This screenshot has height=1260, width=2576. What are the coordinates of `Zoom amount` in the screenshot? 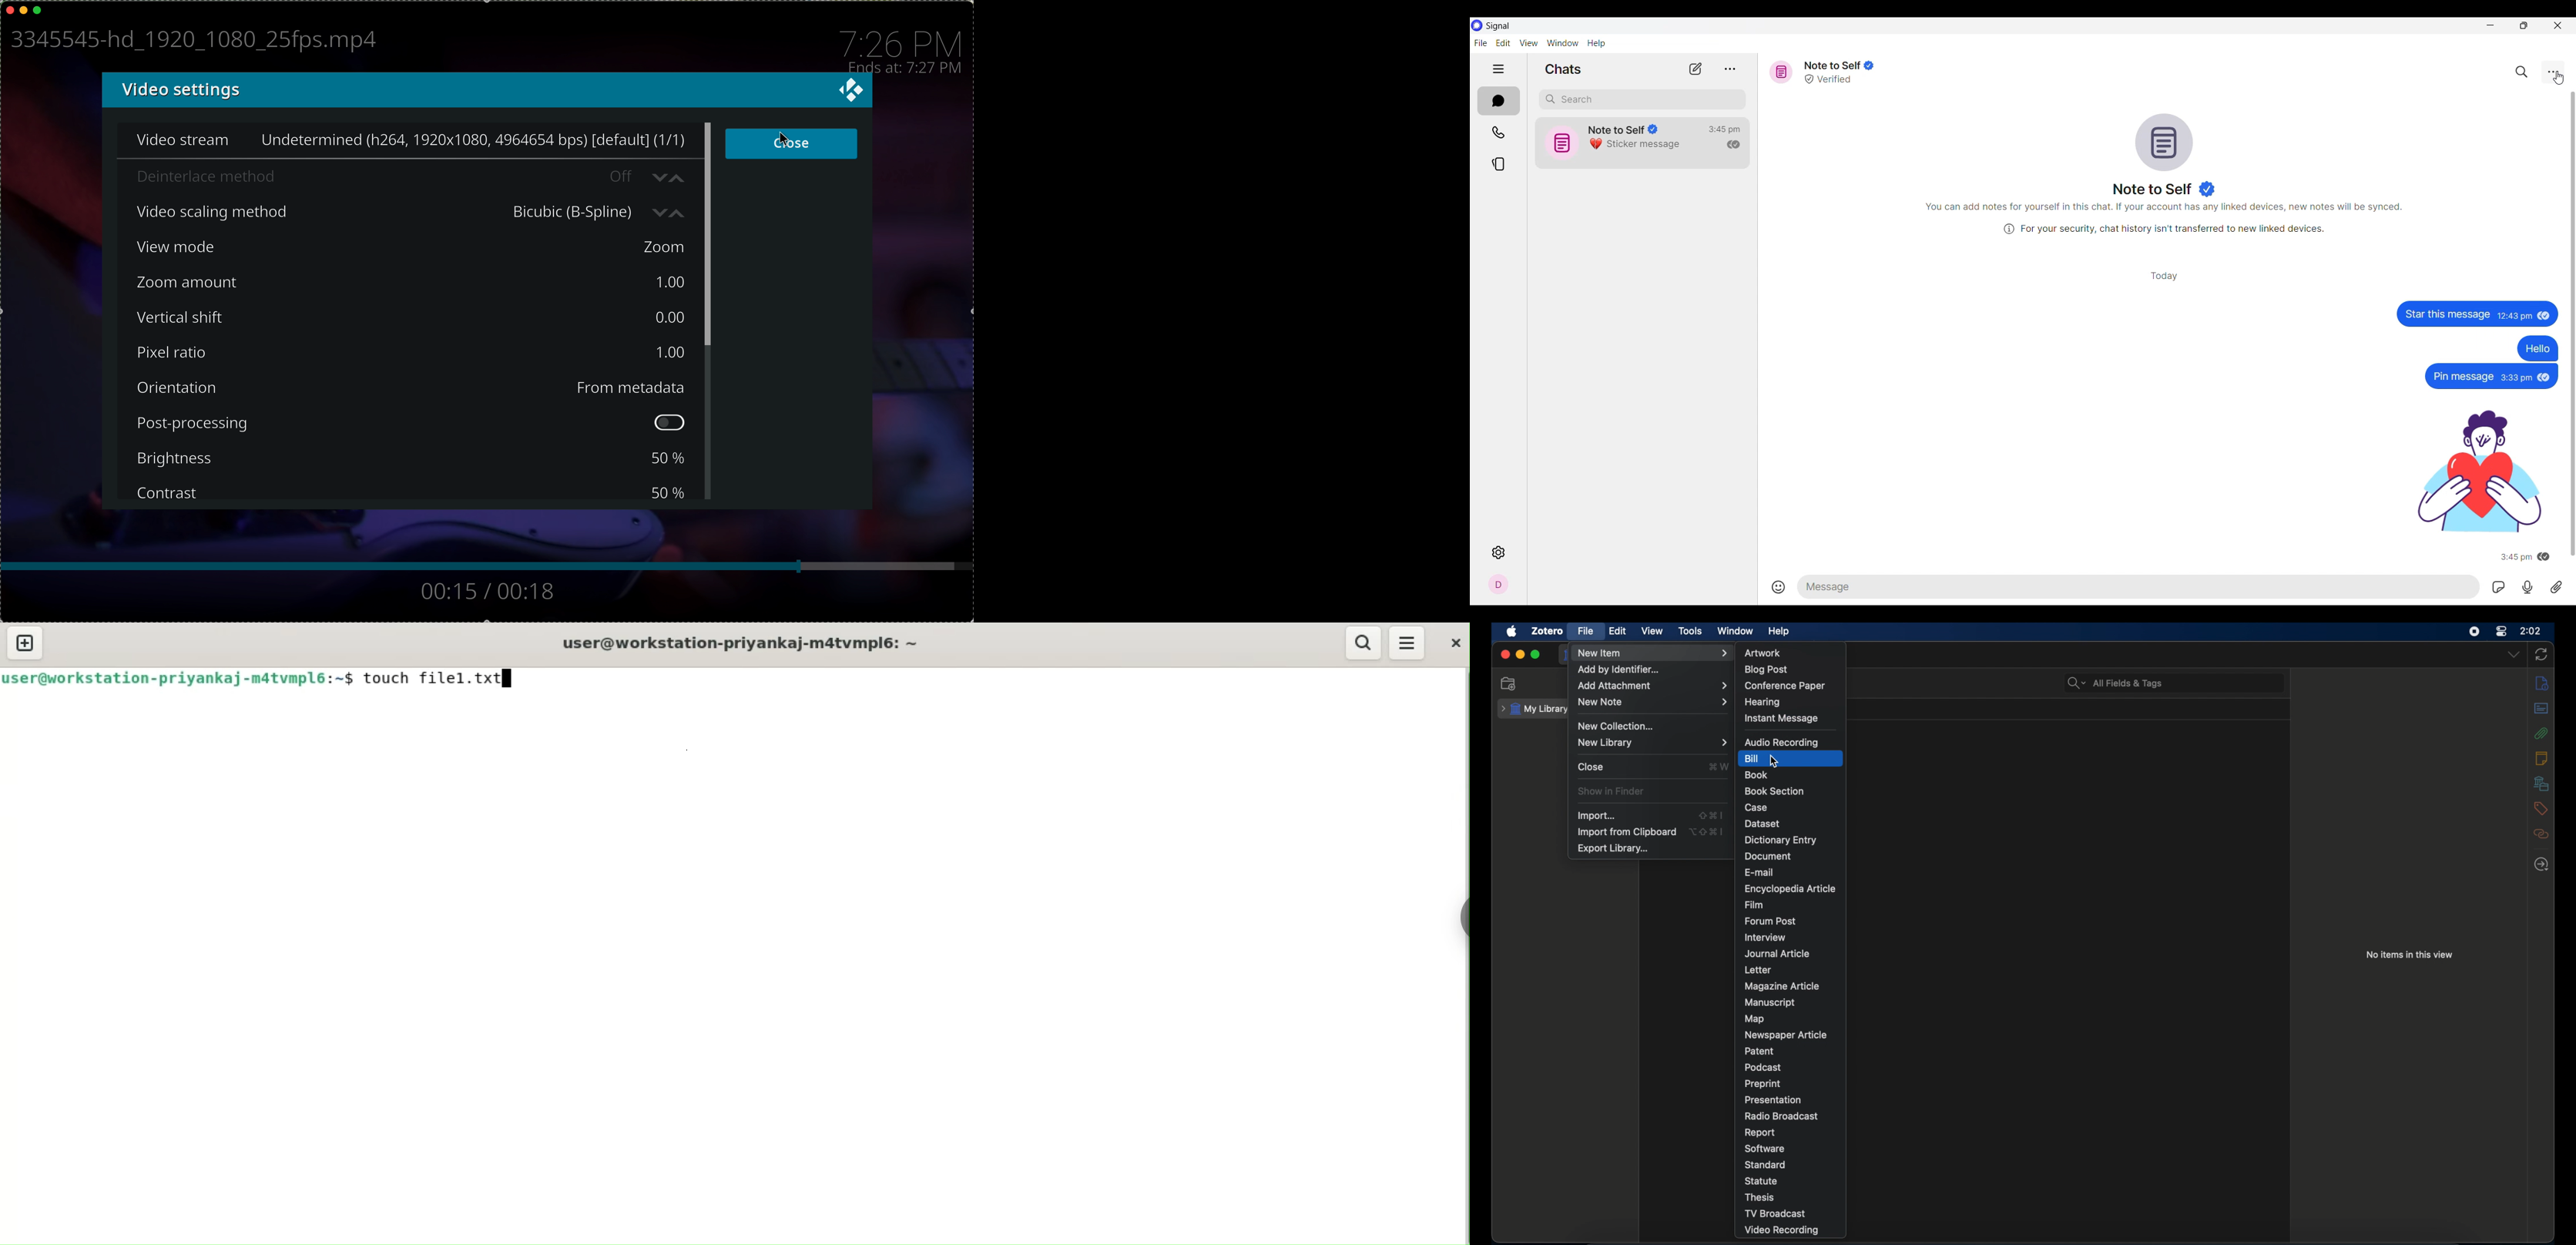 It's located at (201, 281).